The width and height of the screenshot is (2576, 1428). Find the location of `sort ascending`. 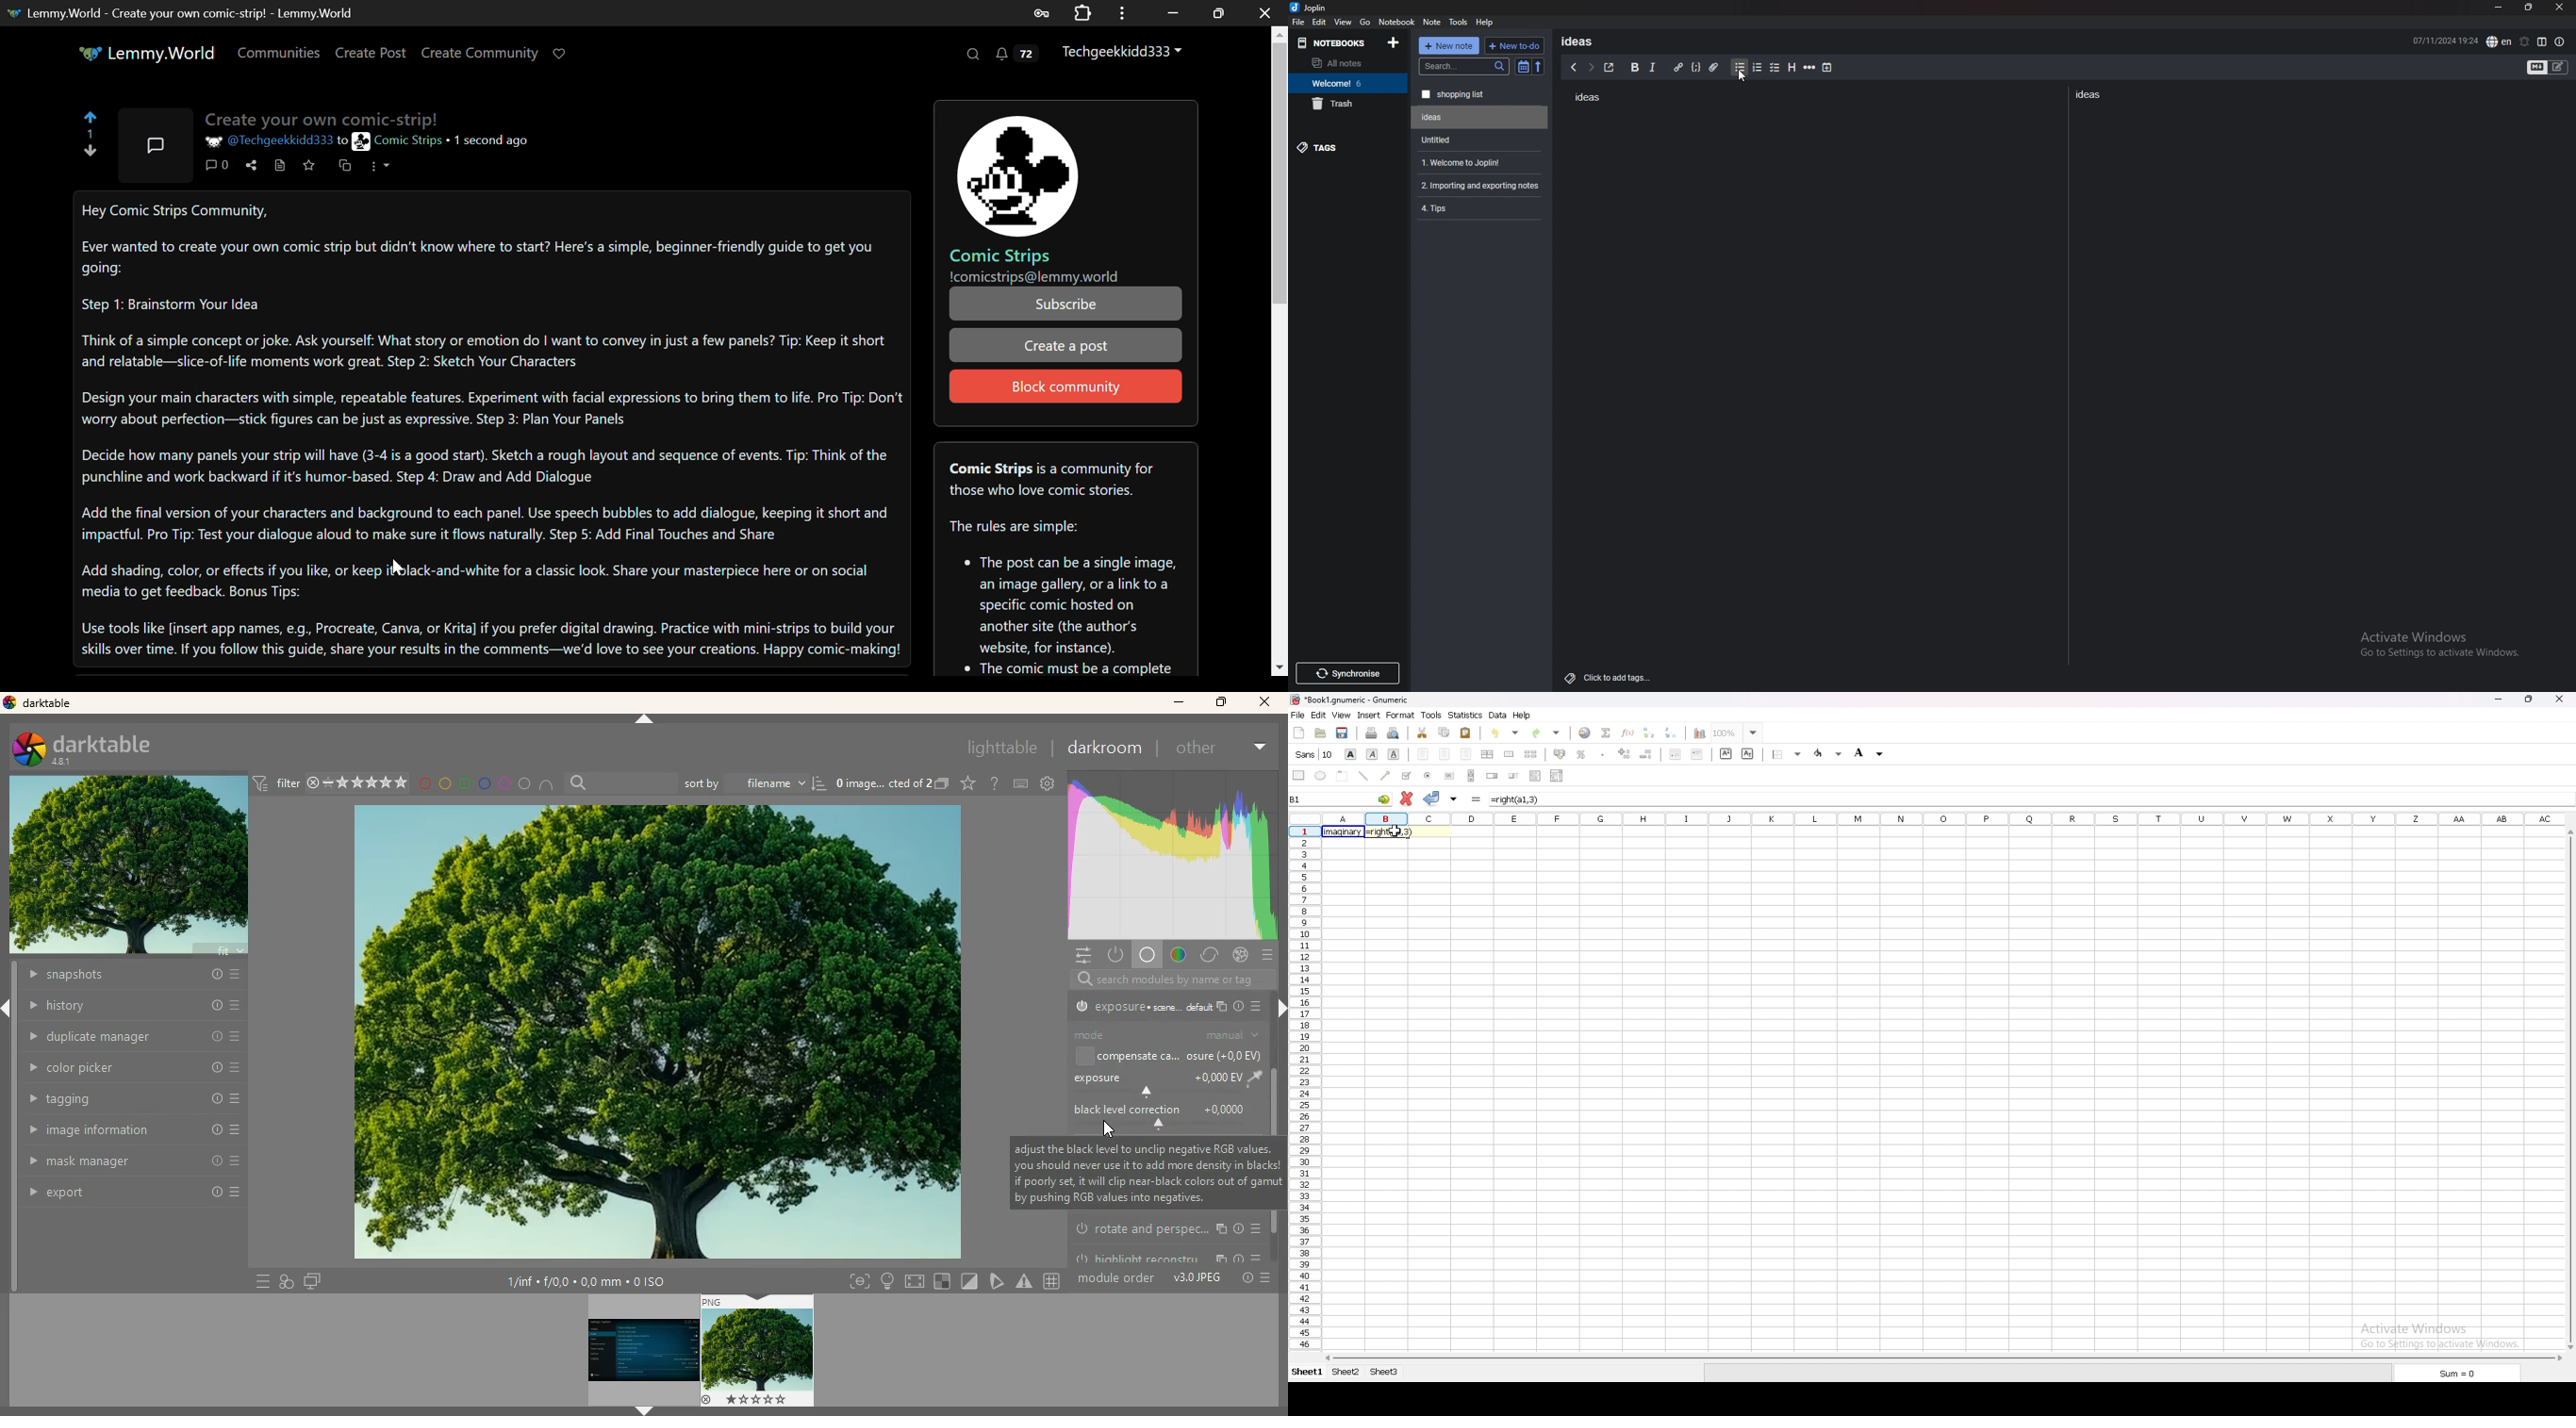

sort ascending is located at coordinates (1650, 733).